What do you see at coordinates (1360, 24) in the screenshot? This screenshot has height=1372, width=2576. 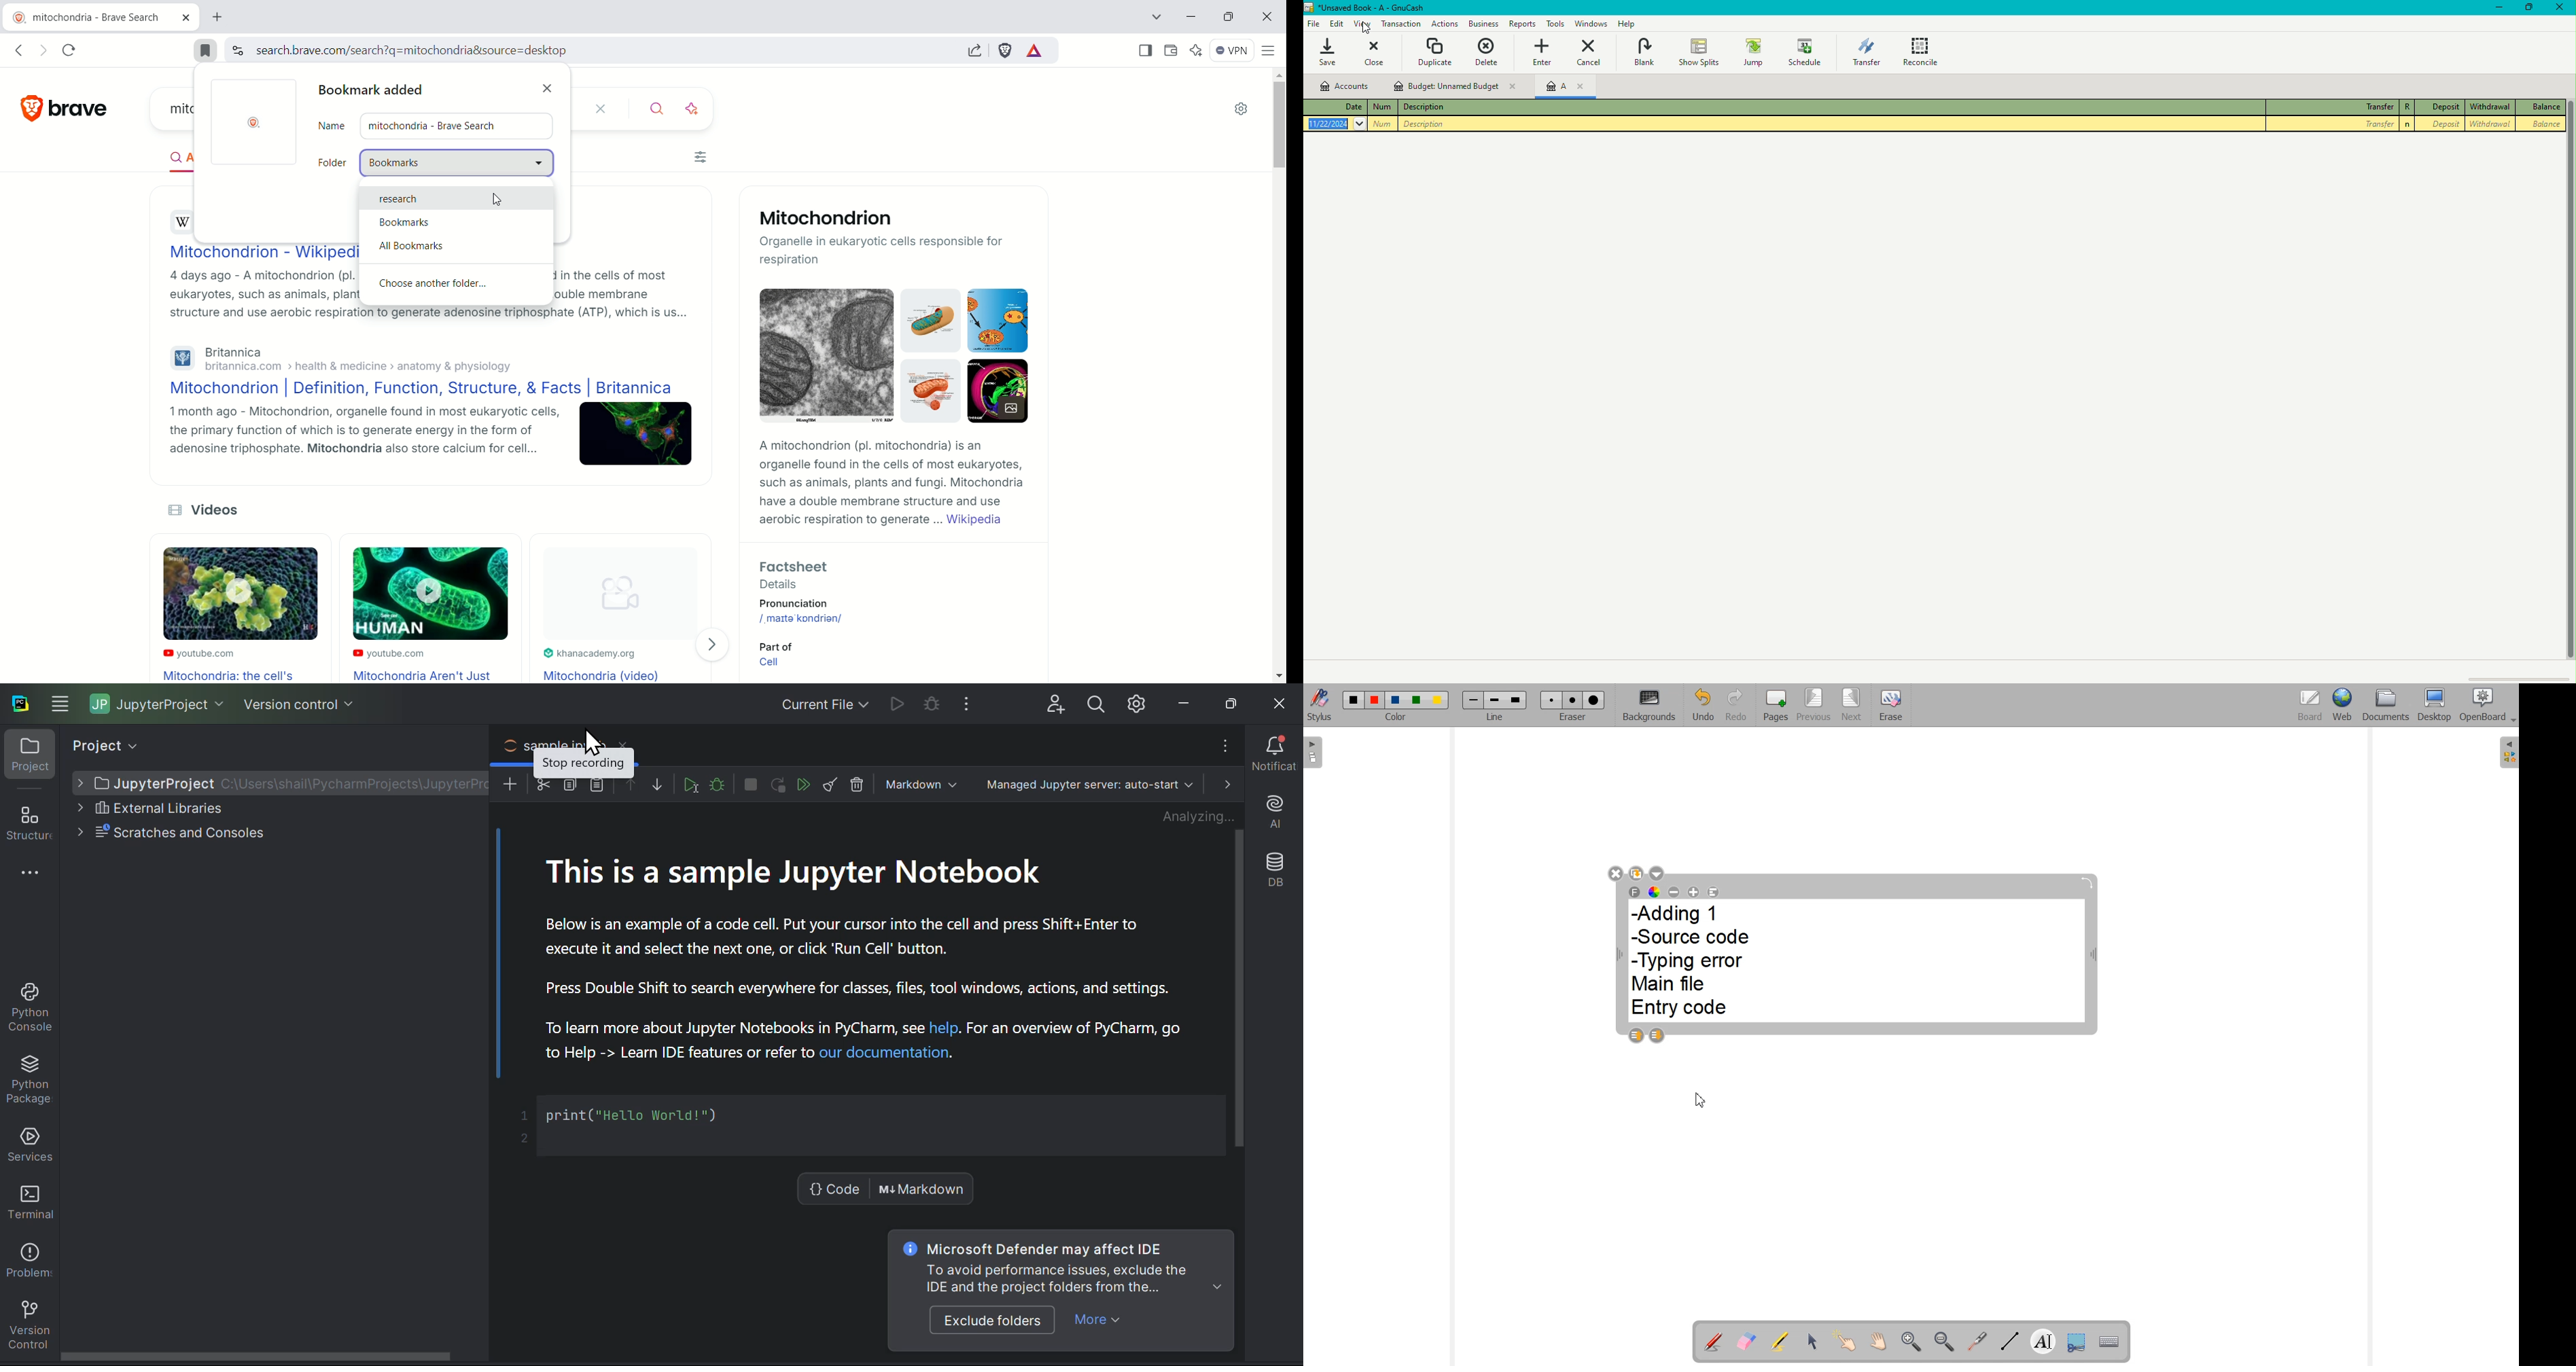 I see `View` at bounding box center [1360, 24].